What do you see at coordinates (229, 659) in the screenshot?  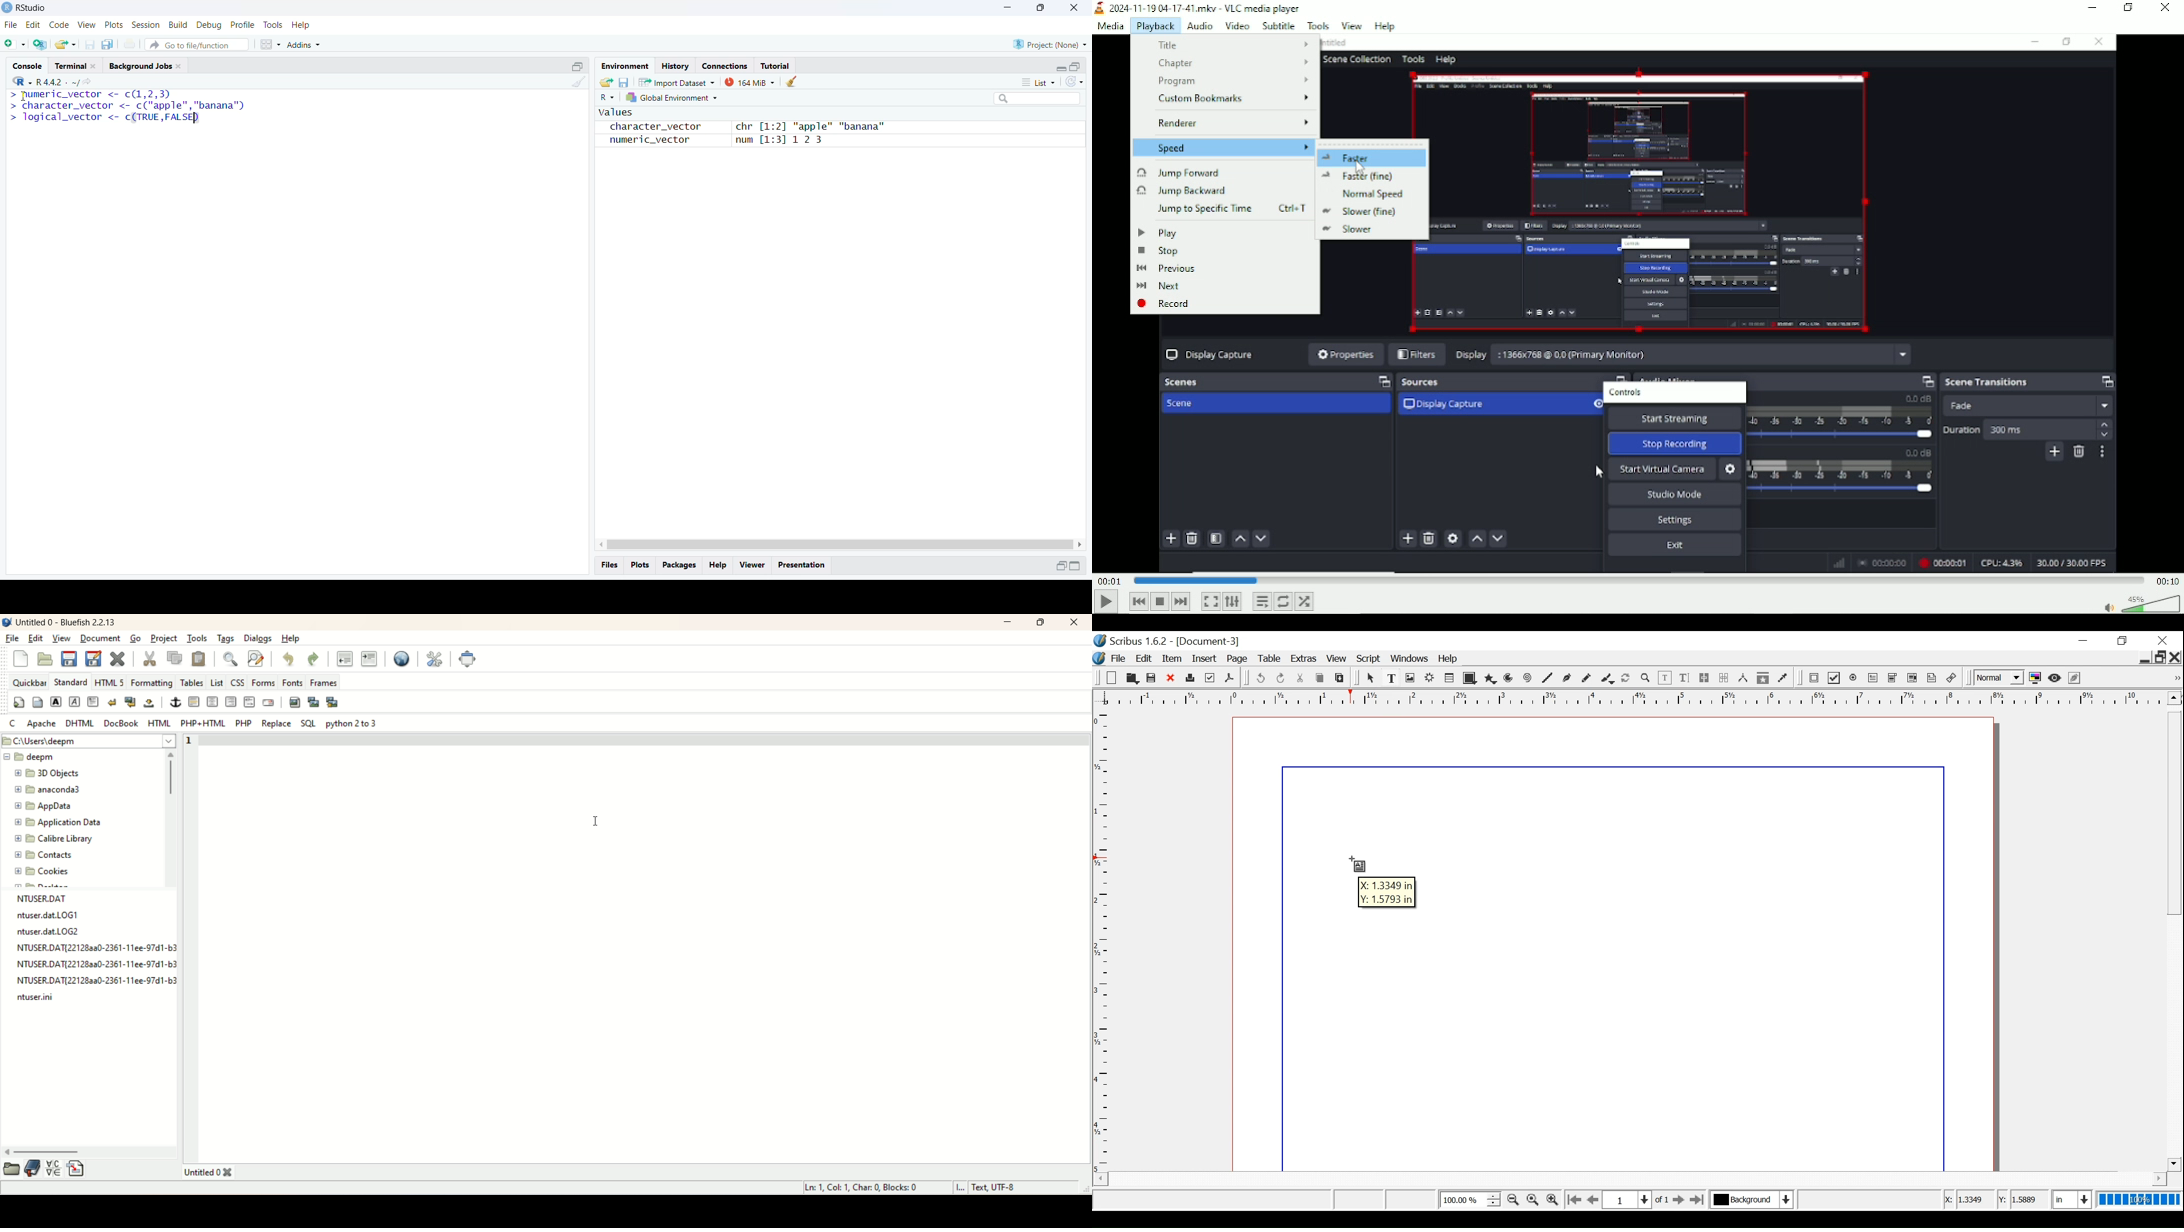 I see `find` at bounding box center [229, 659].